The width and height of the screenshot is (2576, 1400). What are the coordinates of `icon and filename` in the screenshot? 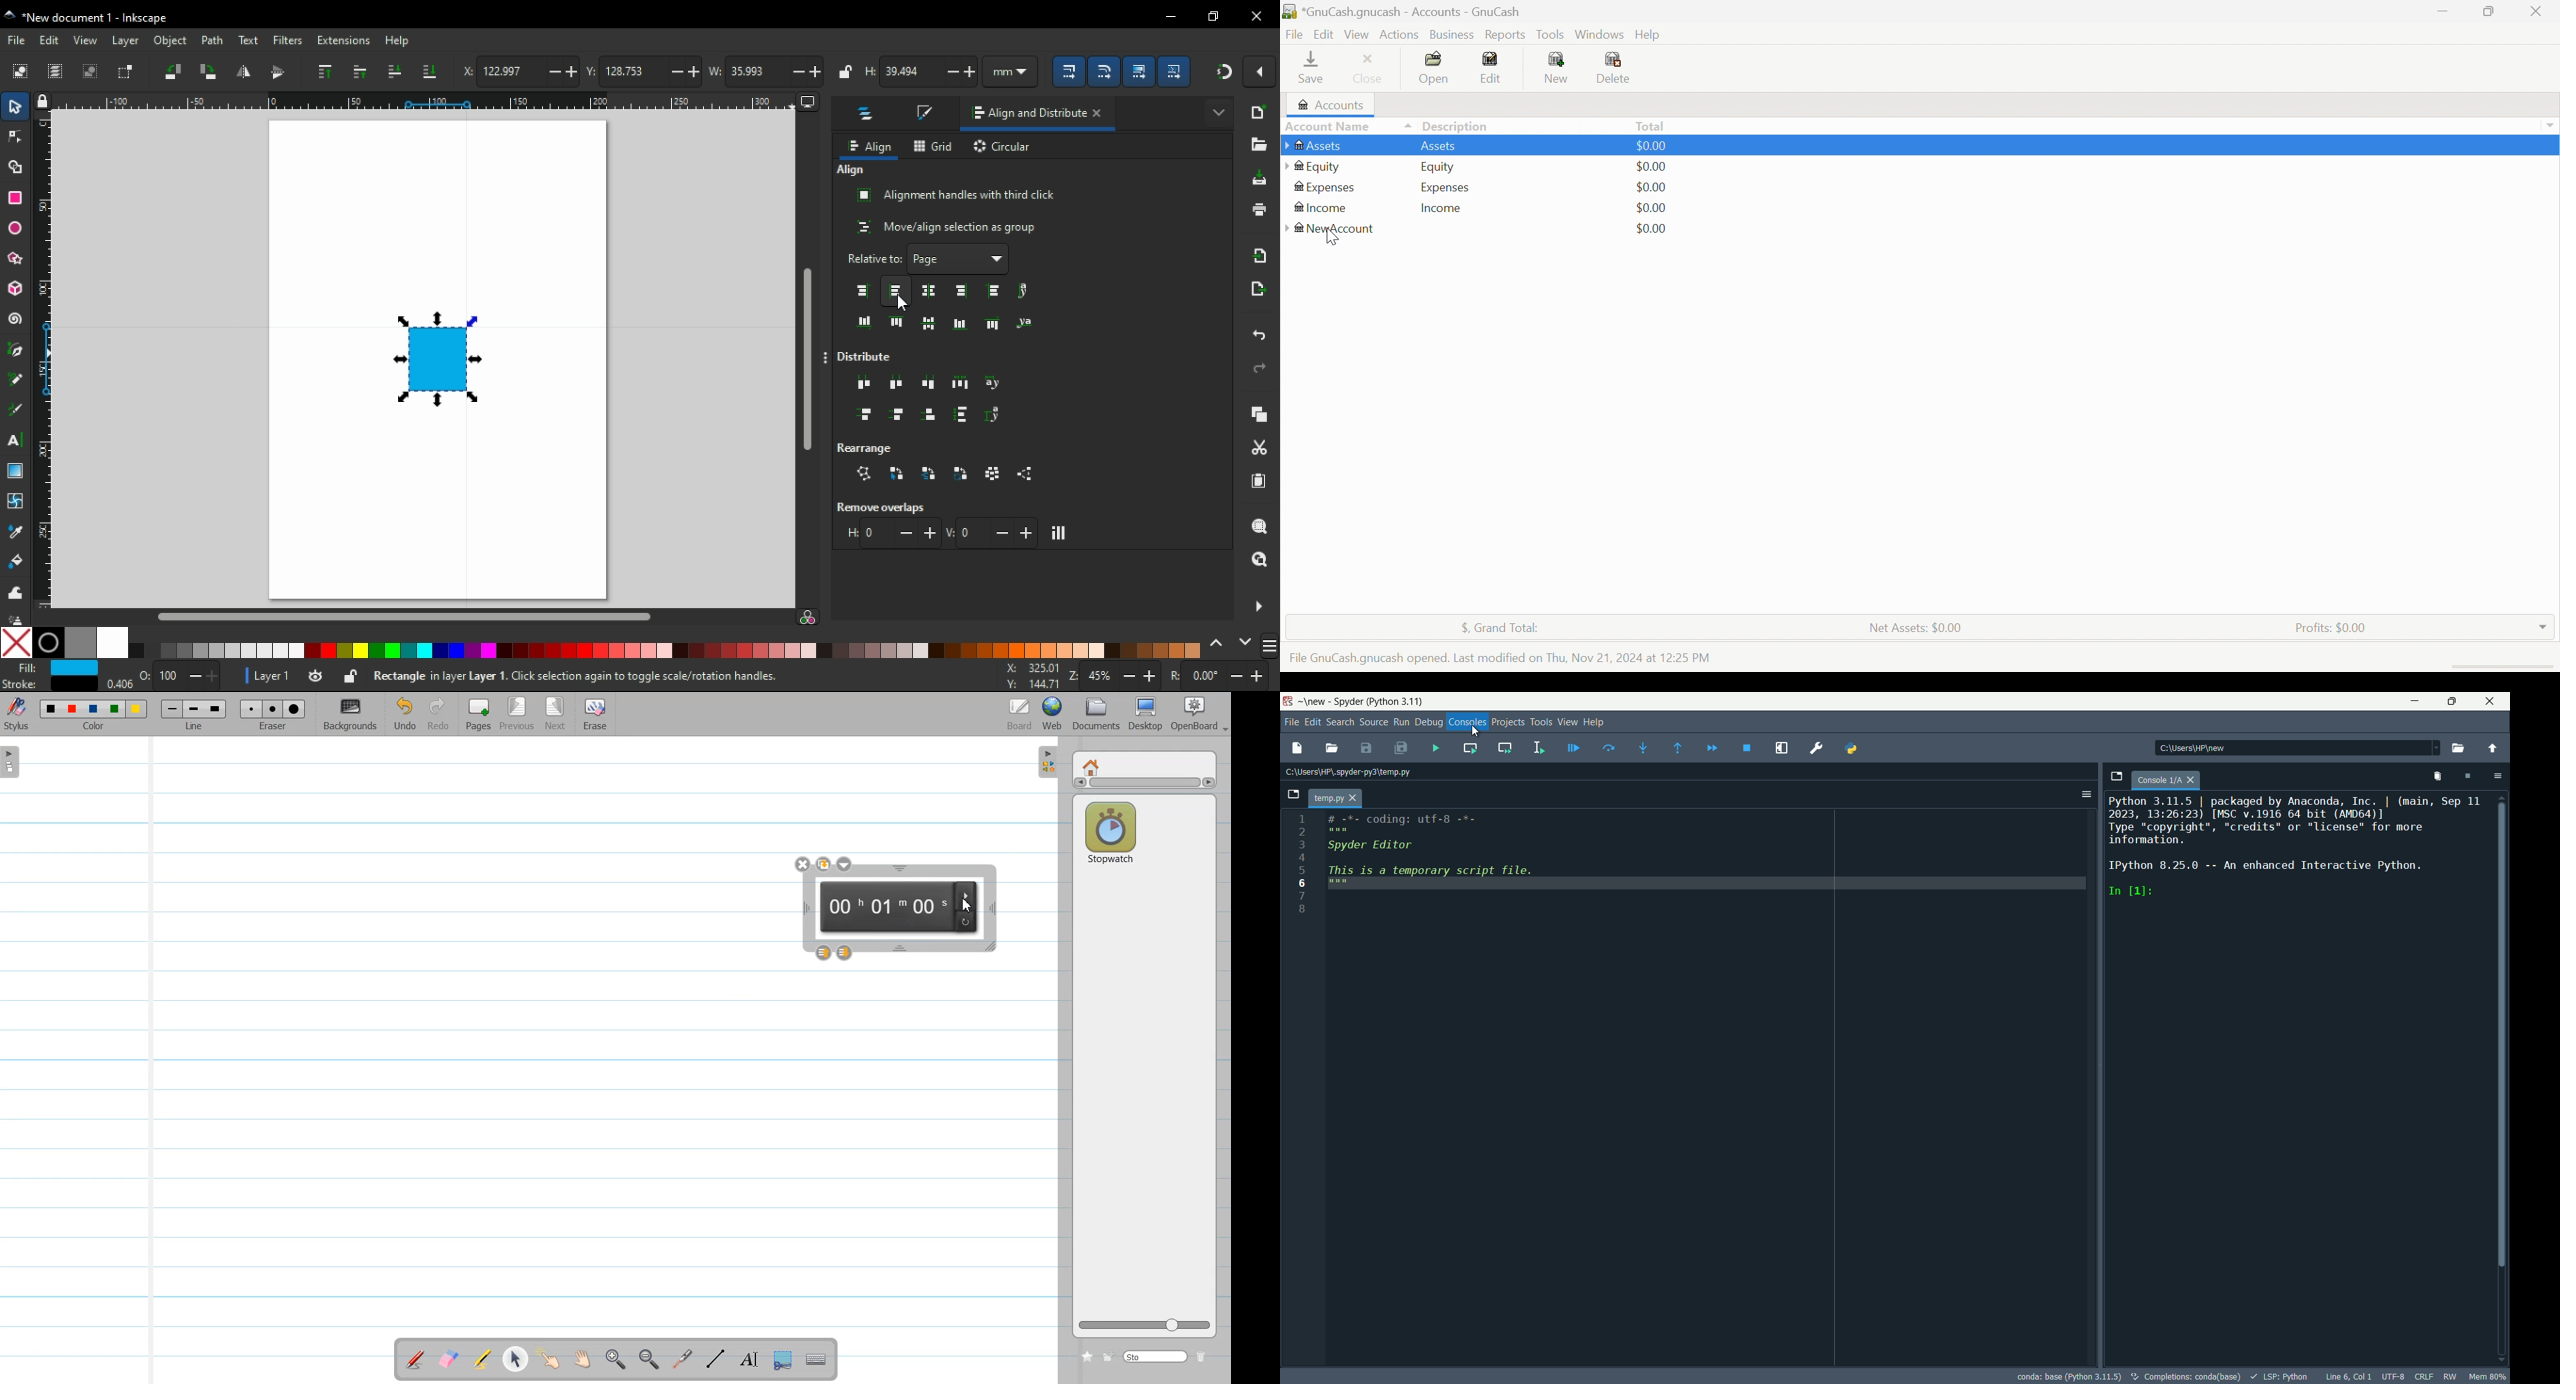 It's located at (98, 16).